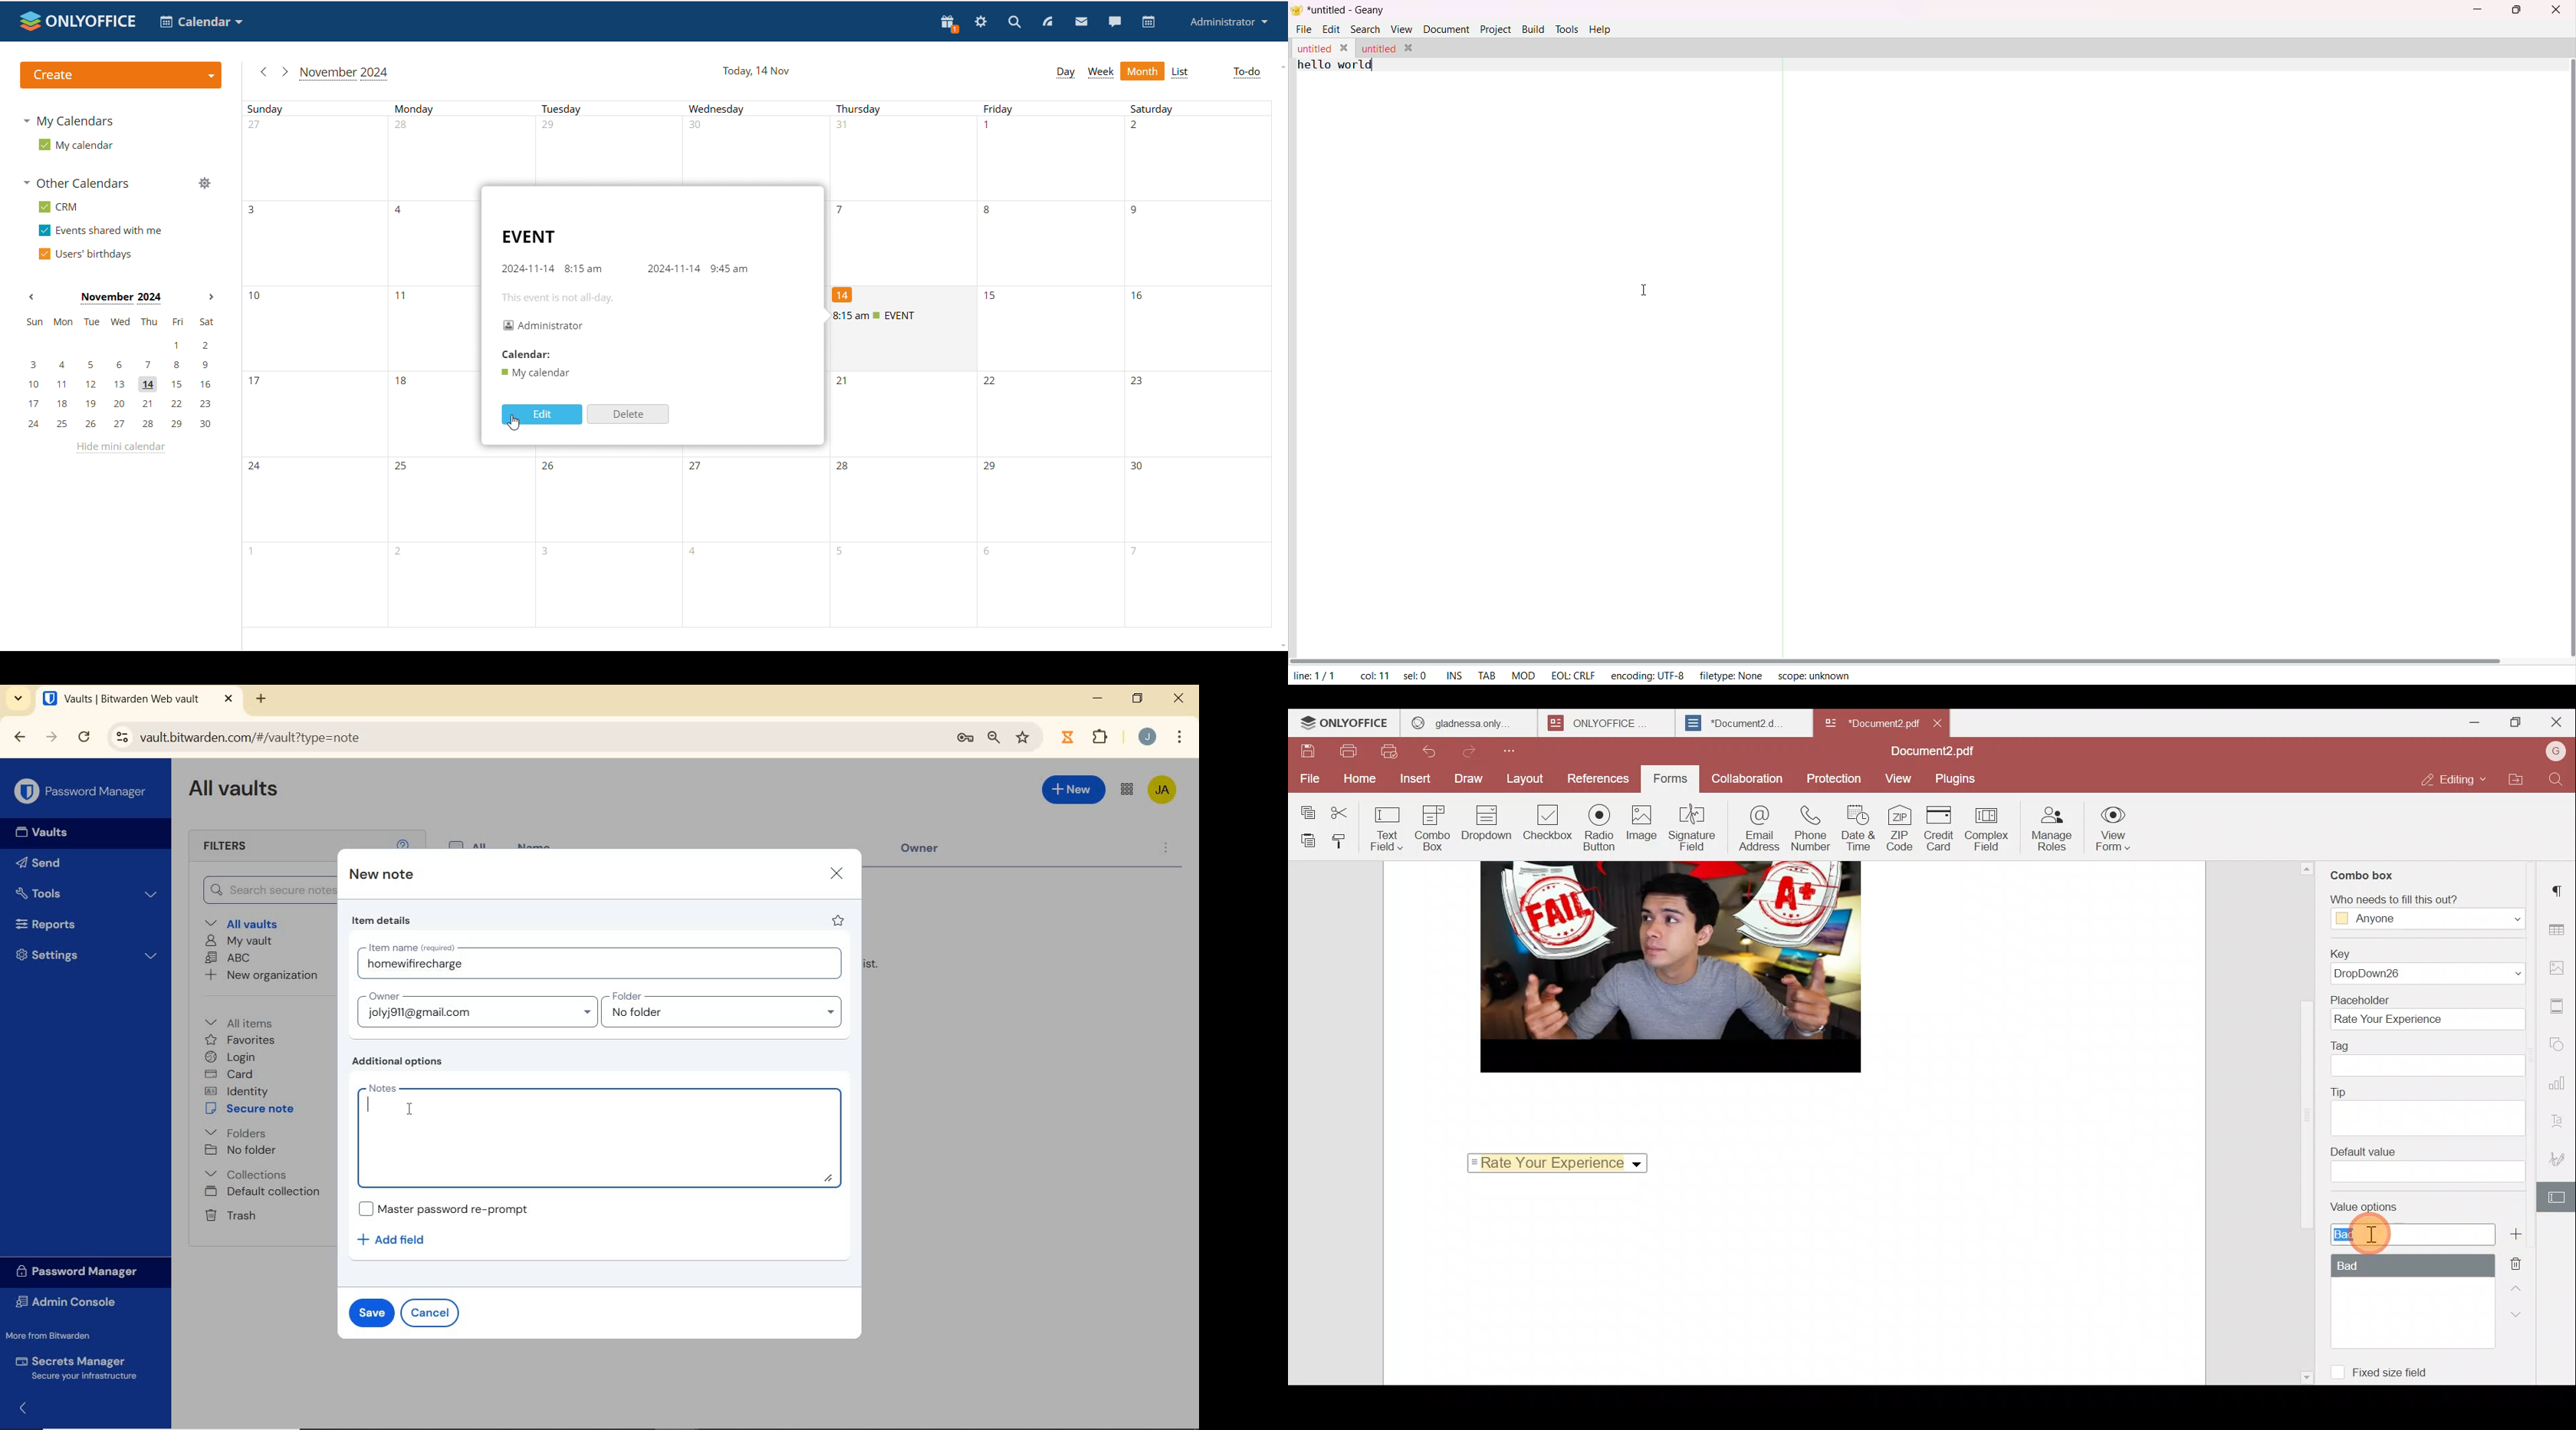 This screenshot has height=1456, width=2576. Describe the element at coordinates (1178, 698) in the screenshot. I see `close` at that location.